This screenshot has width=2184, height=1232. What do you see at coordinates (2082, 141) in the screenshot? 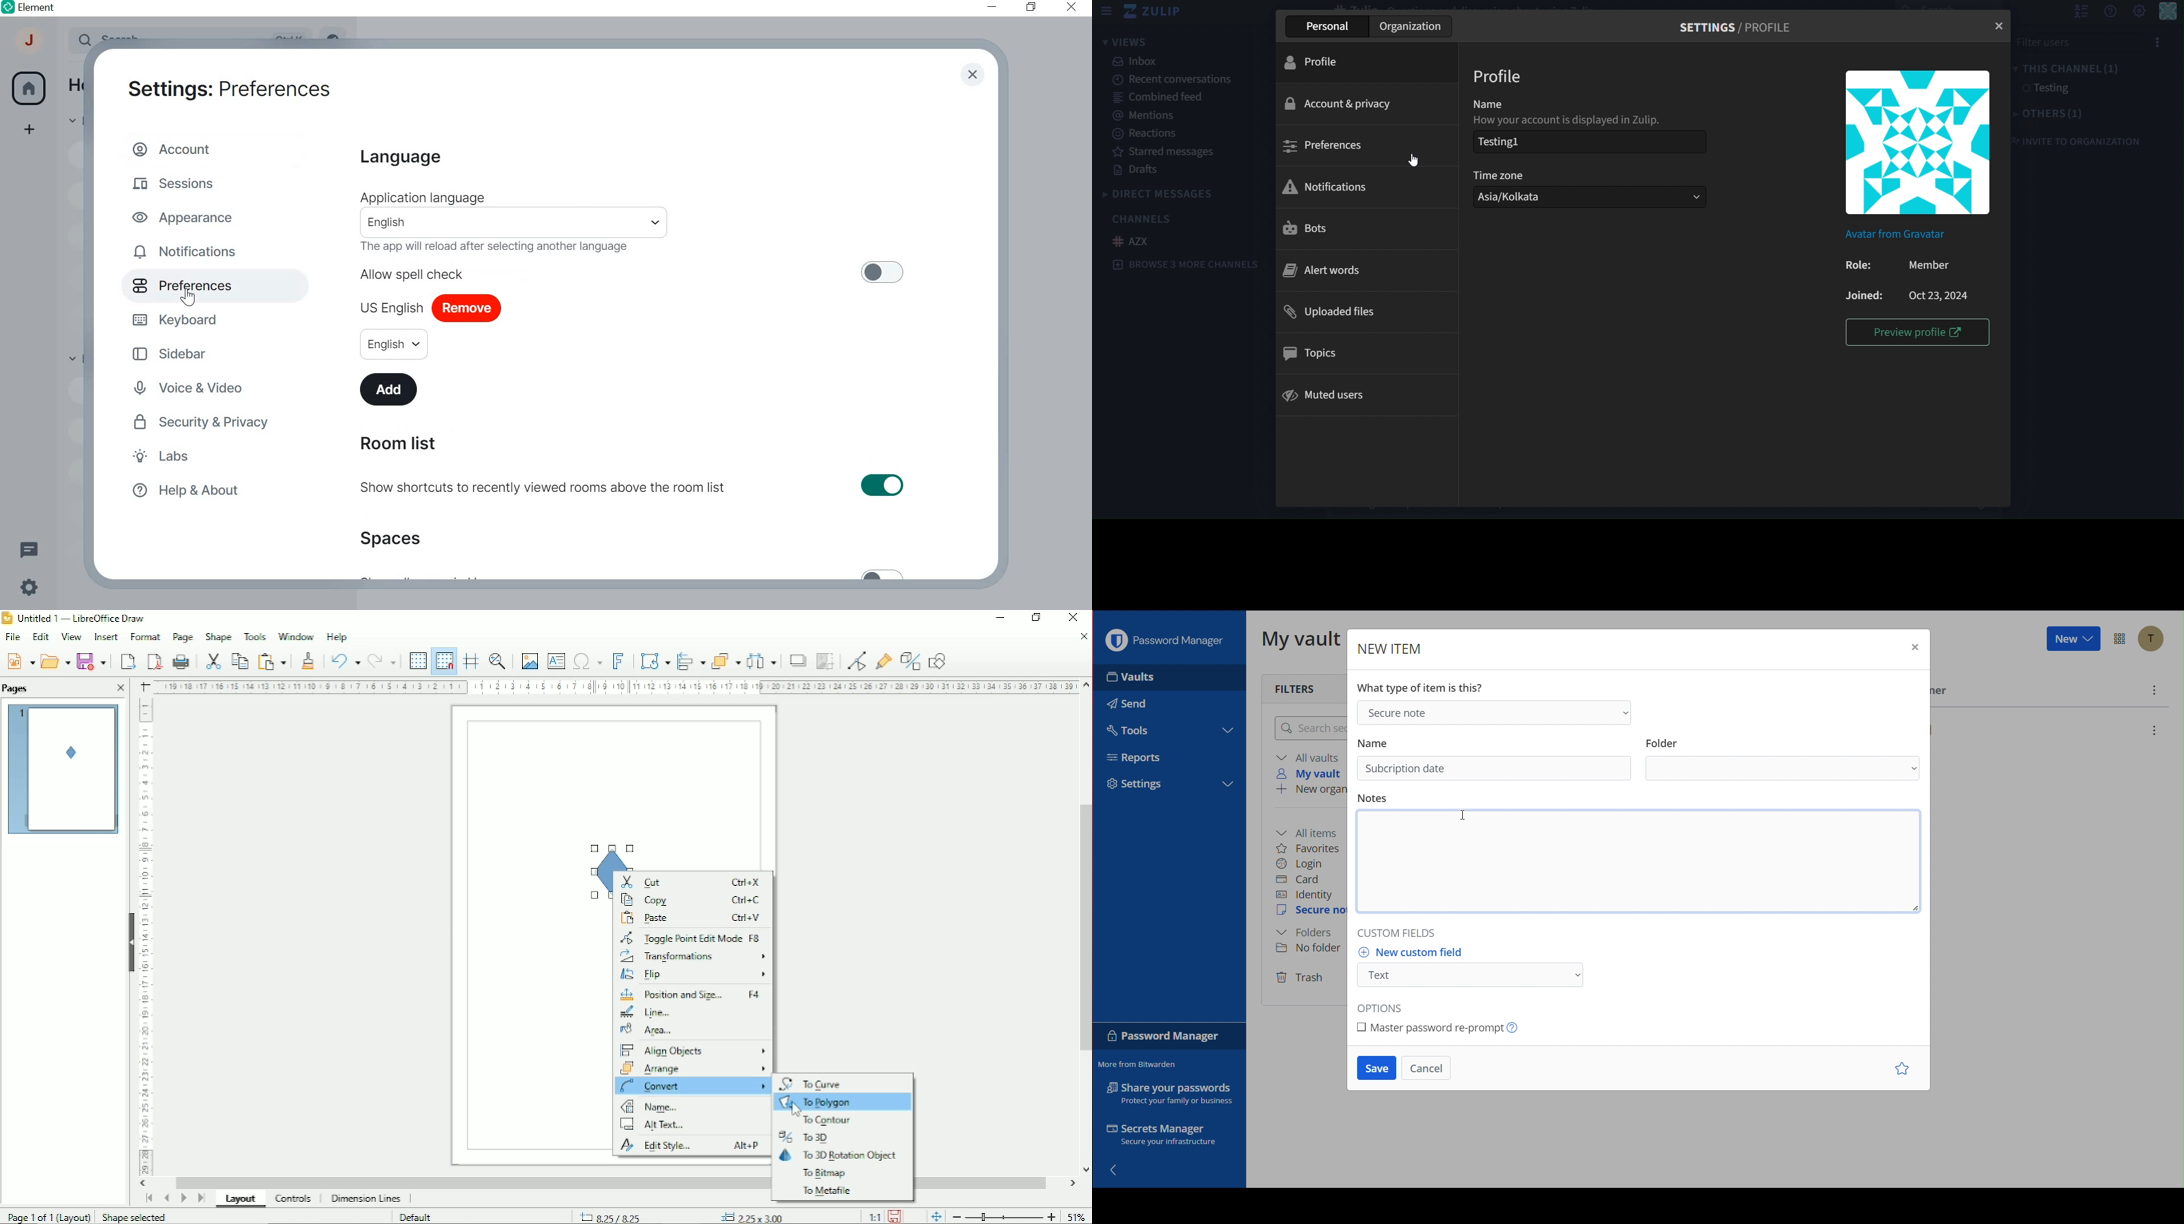
I see `invite to organization` at bounding box center [2082, 141].